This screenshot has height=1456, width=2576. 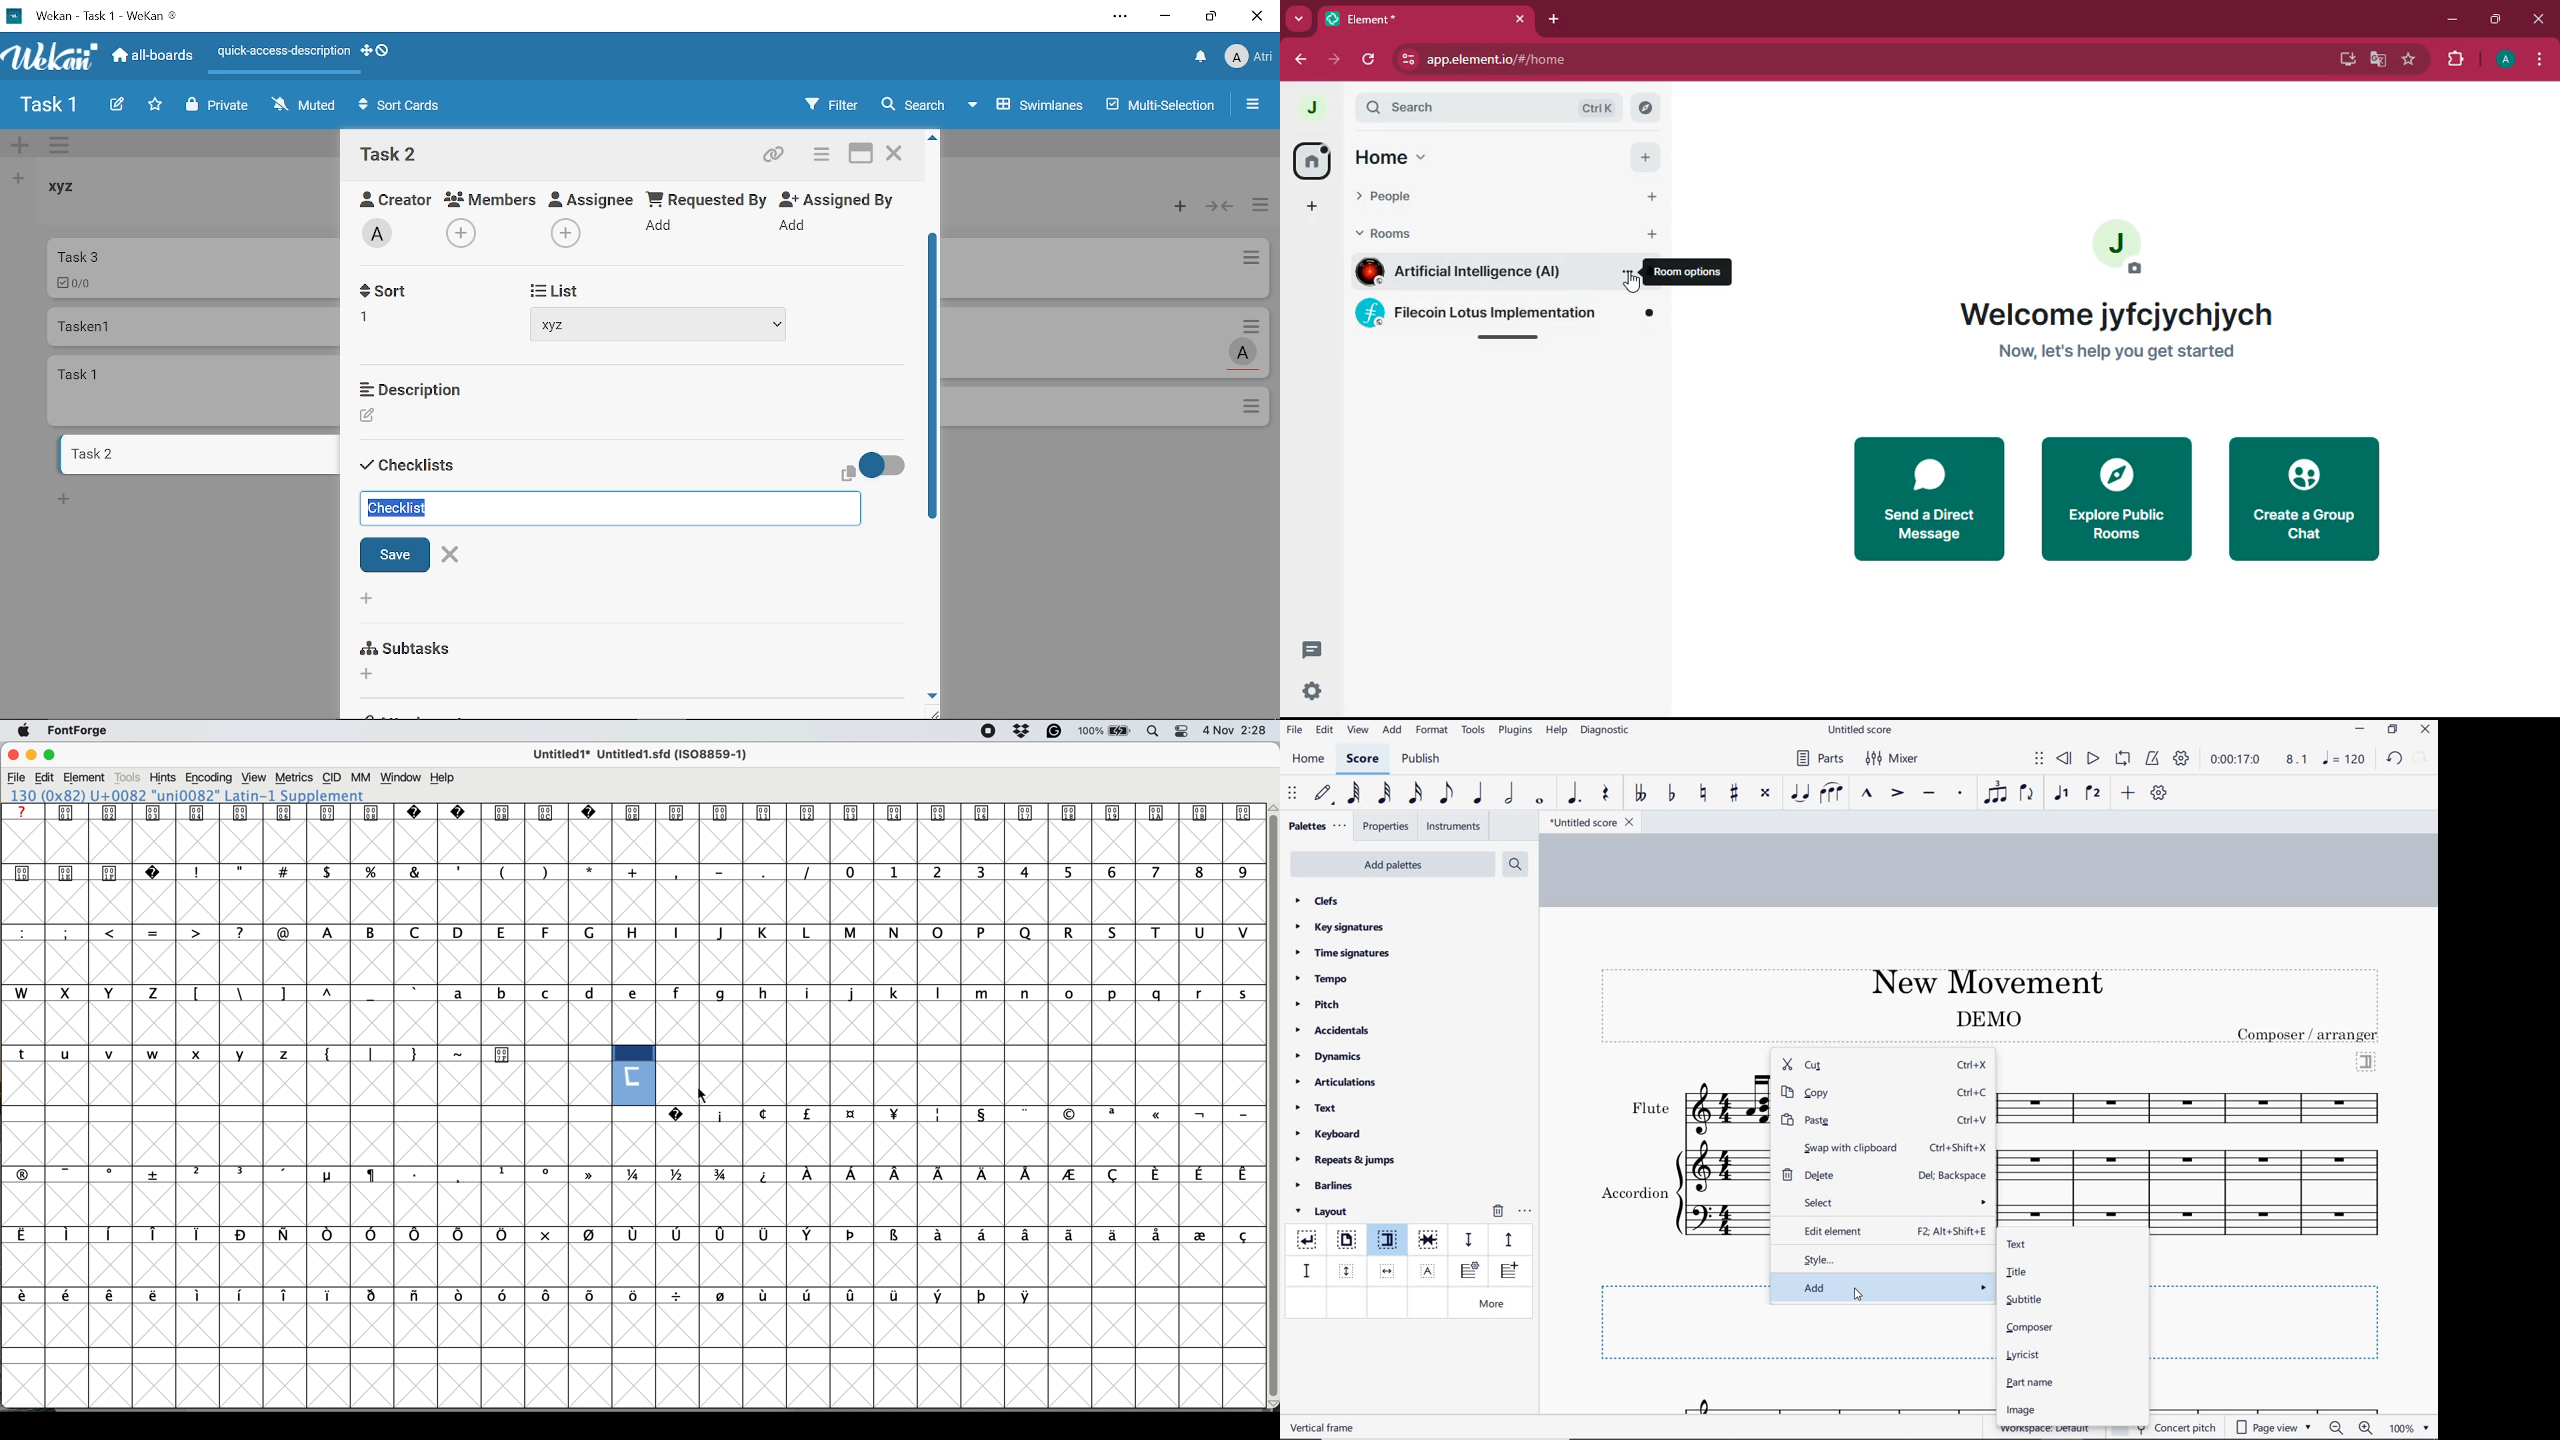 What do you see at coordinates (2188, 1426) in the screenshot?
I see `concert pitch` at bounding box center [2188, 1426].